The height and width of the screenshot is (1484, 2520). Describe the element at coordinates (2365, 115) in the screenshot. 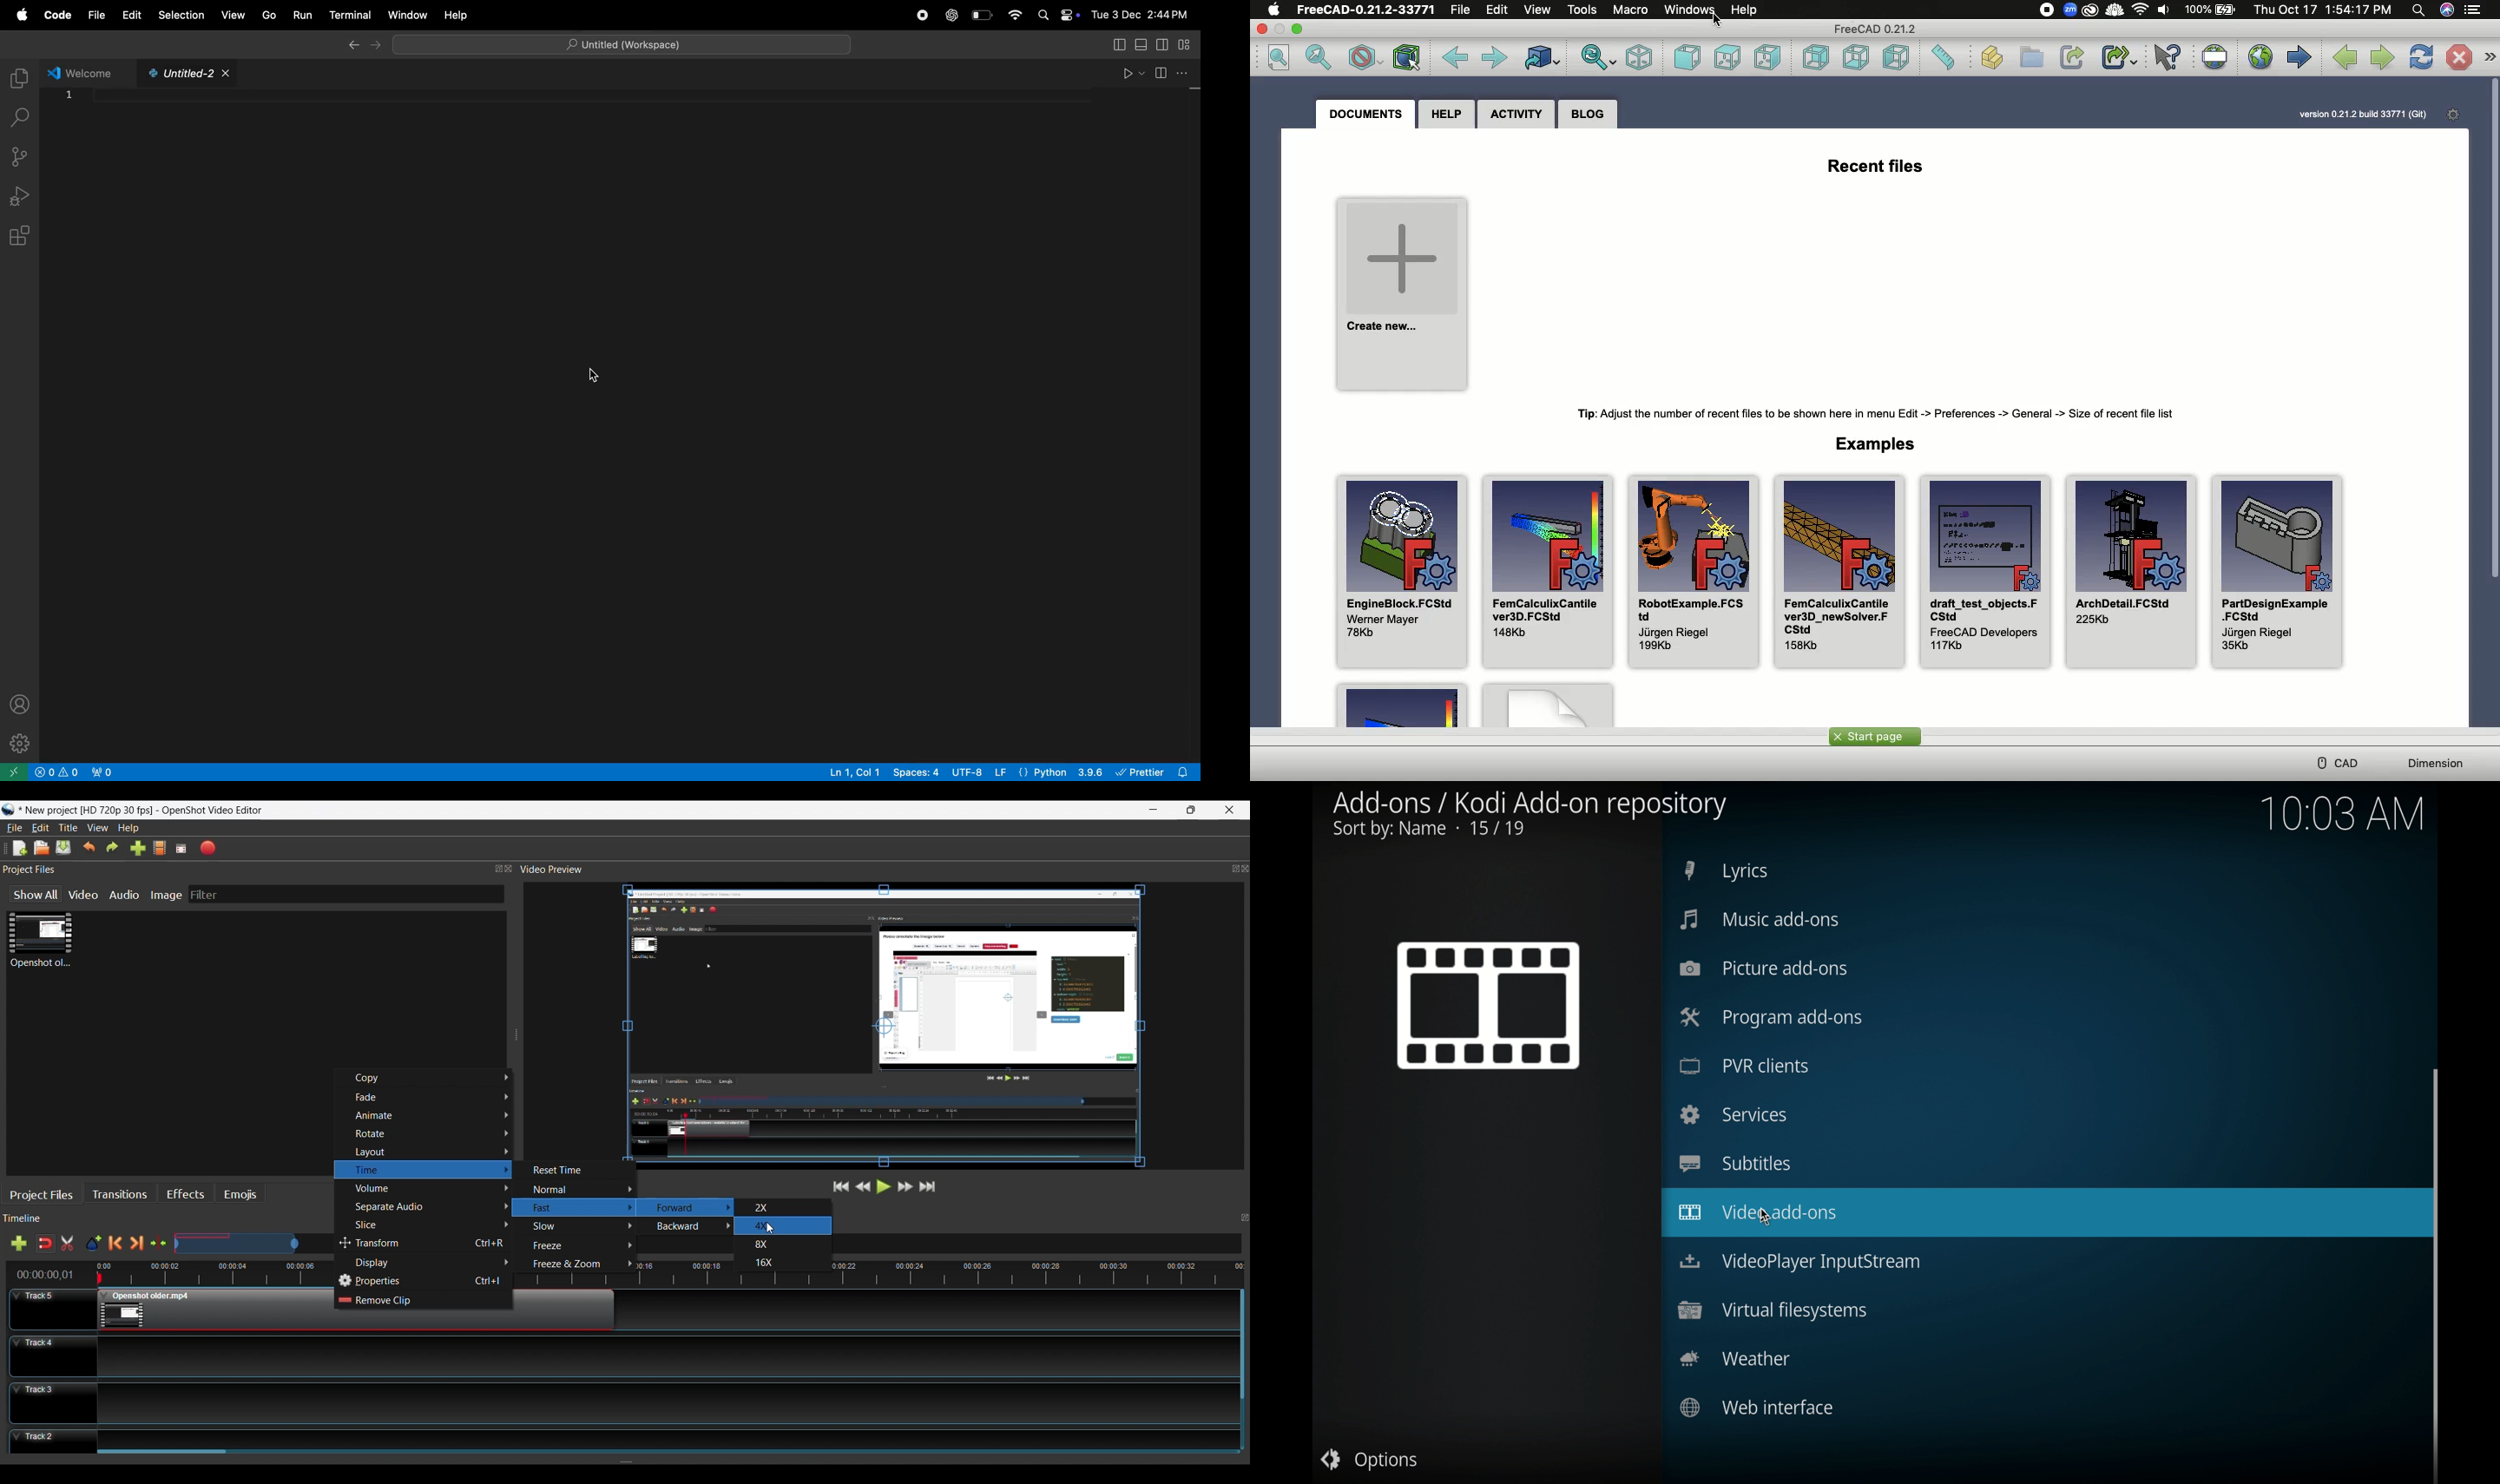

I see `Version` at that location.